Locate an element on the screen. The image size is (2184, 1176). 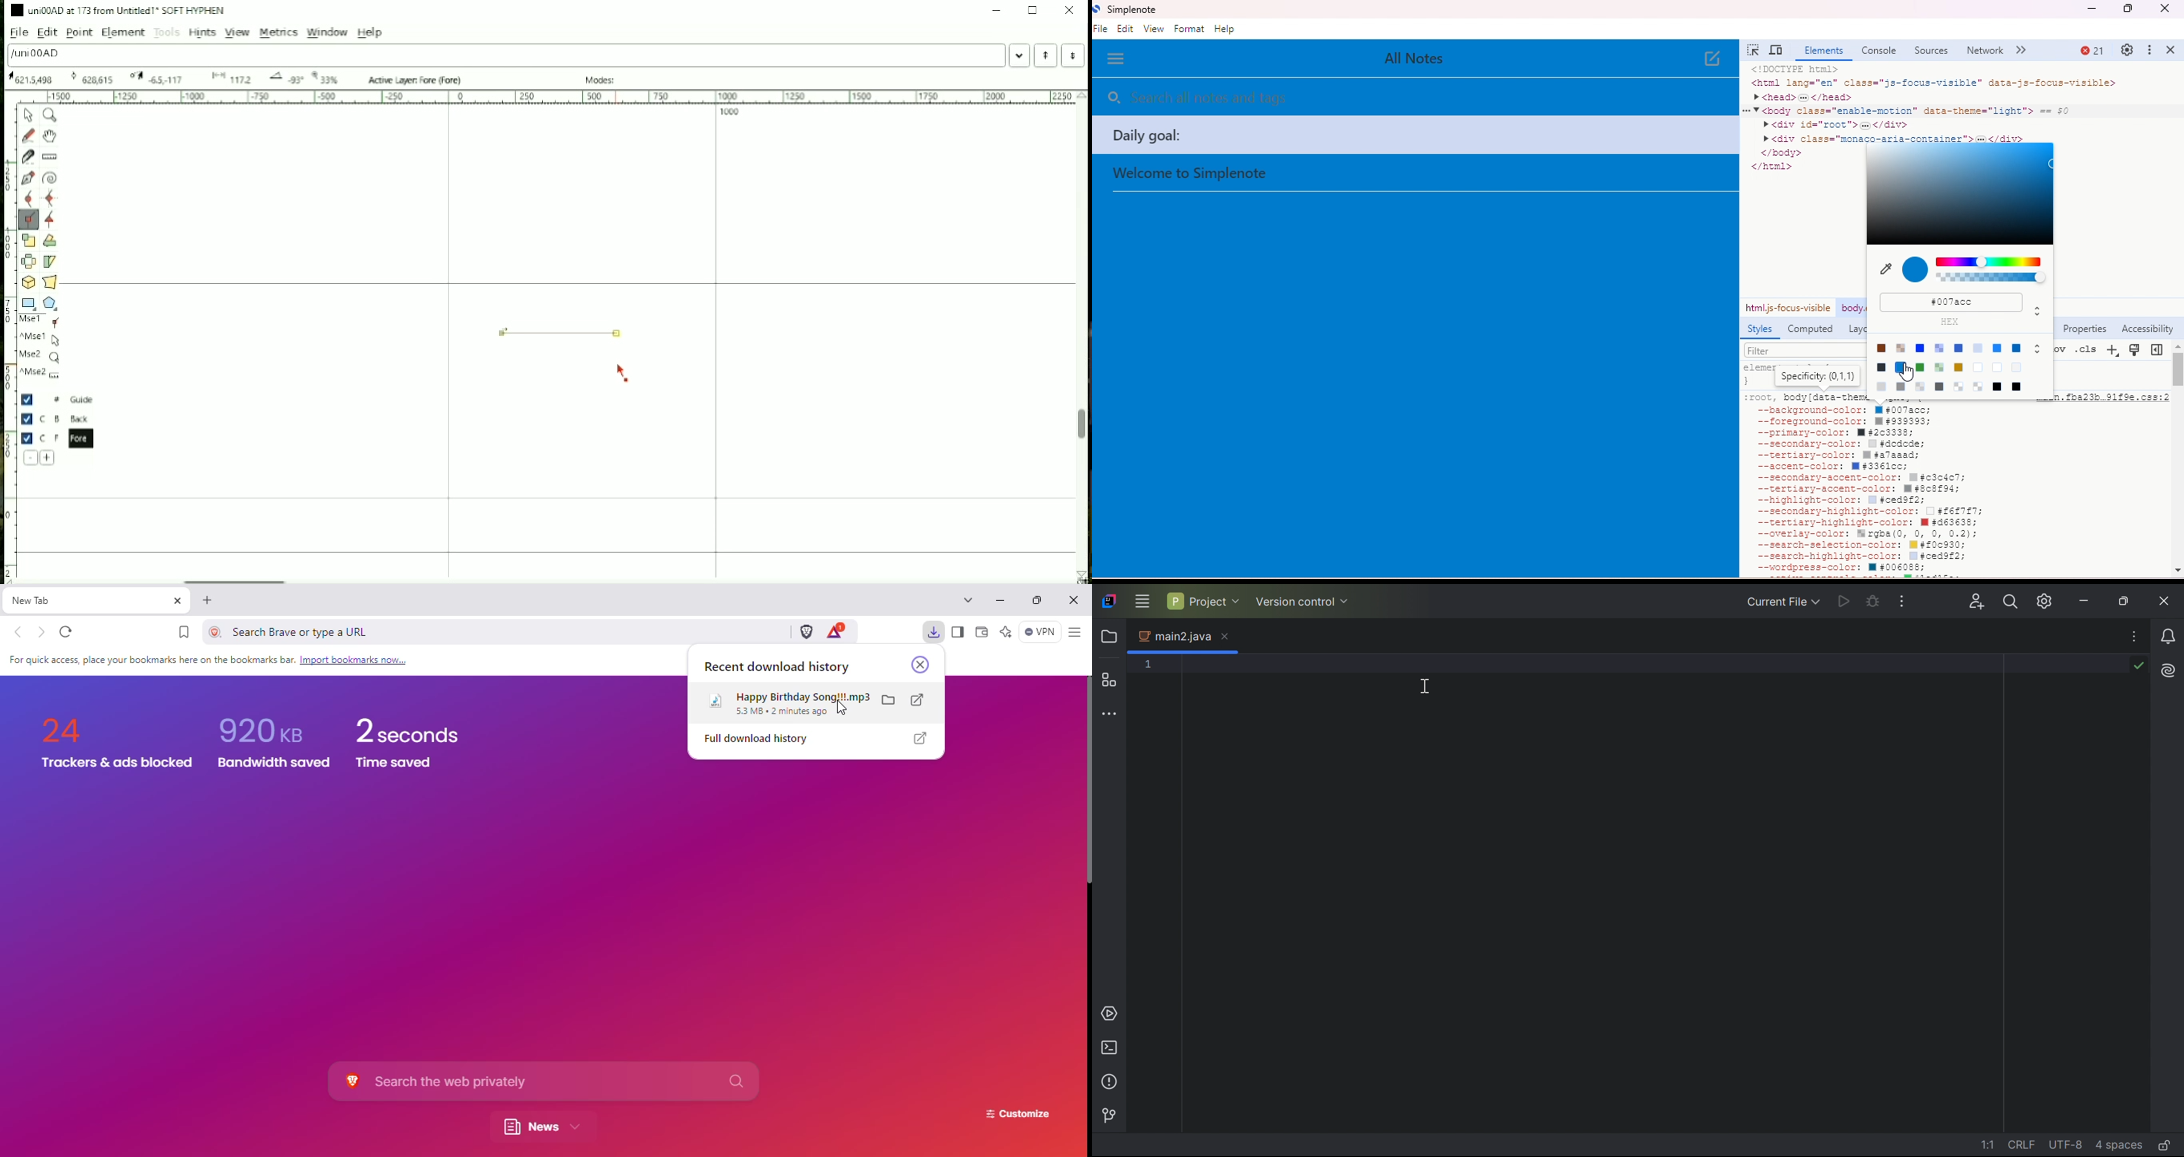
computed is located at coordinates (1811, 330).